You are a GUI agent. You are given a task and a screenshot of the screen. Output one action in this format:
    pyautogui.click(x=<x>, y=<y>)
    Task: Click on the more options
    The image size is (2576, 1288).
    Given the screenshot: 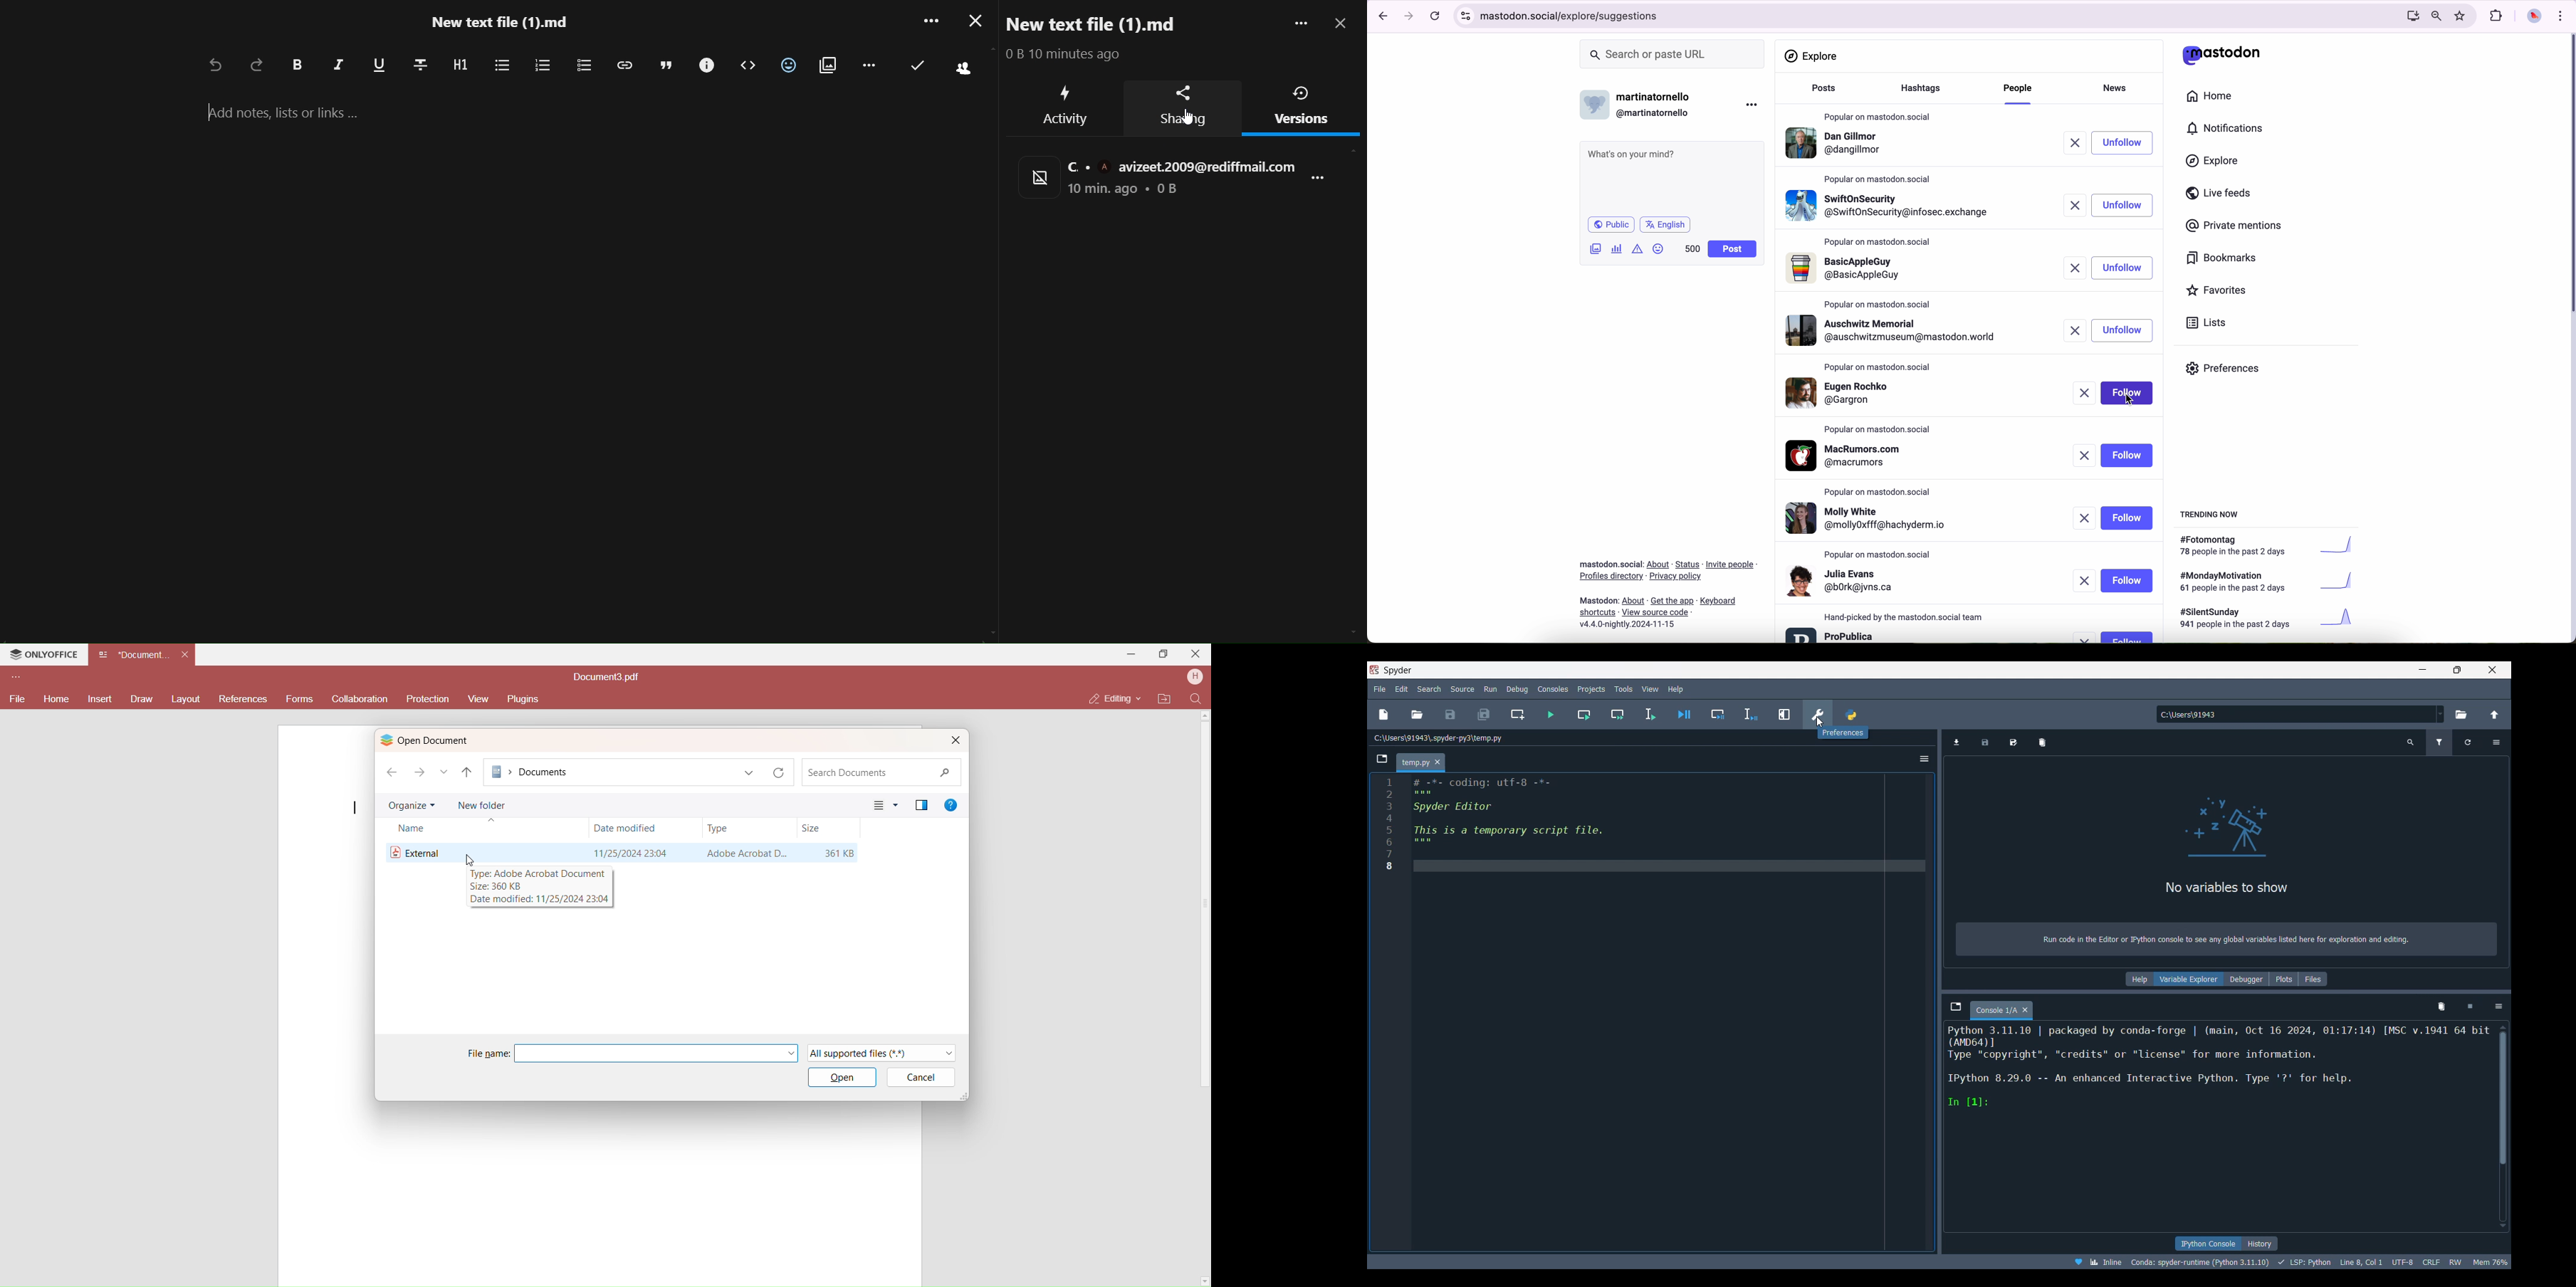 What is the action you would take?
    pyautogui.click(x=1754, y=104)
    